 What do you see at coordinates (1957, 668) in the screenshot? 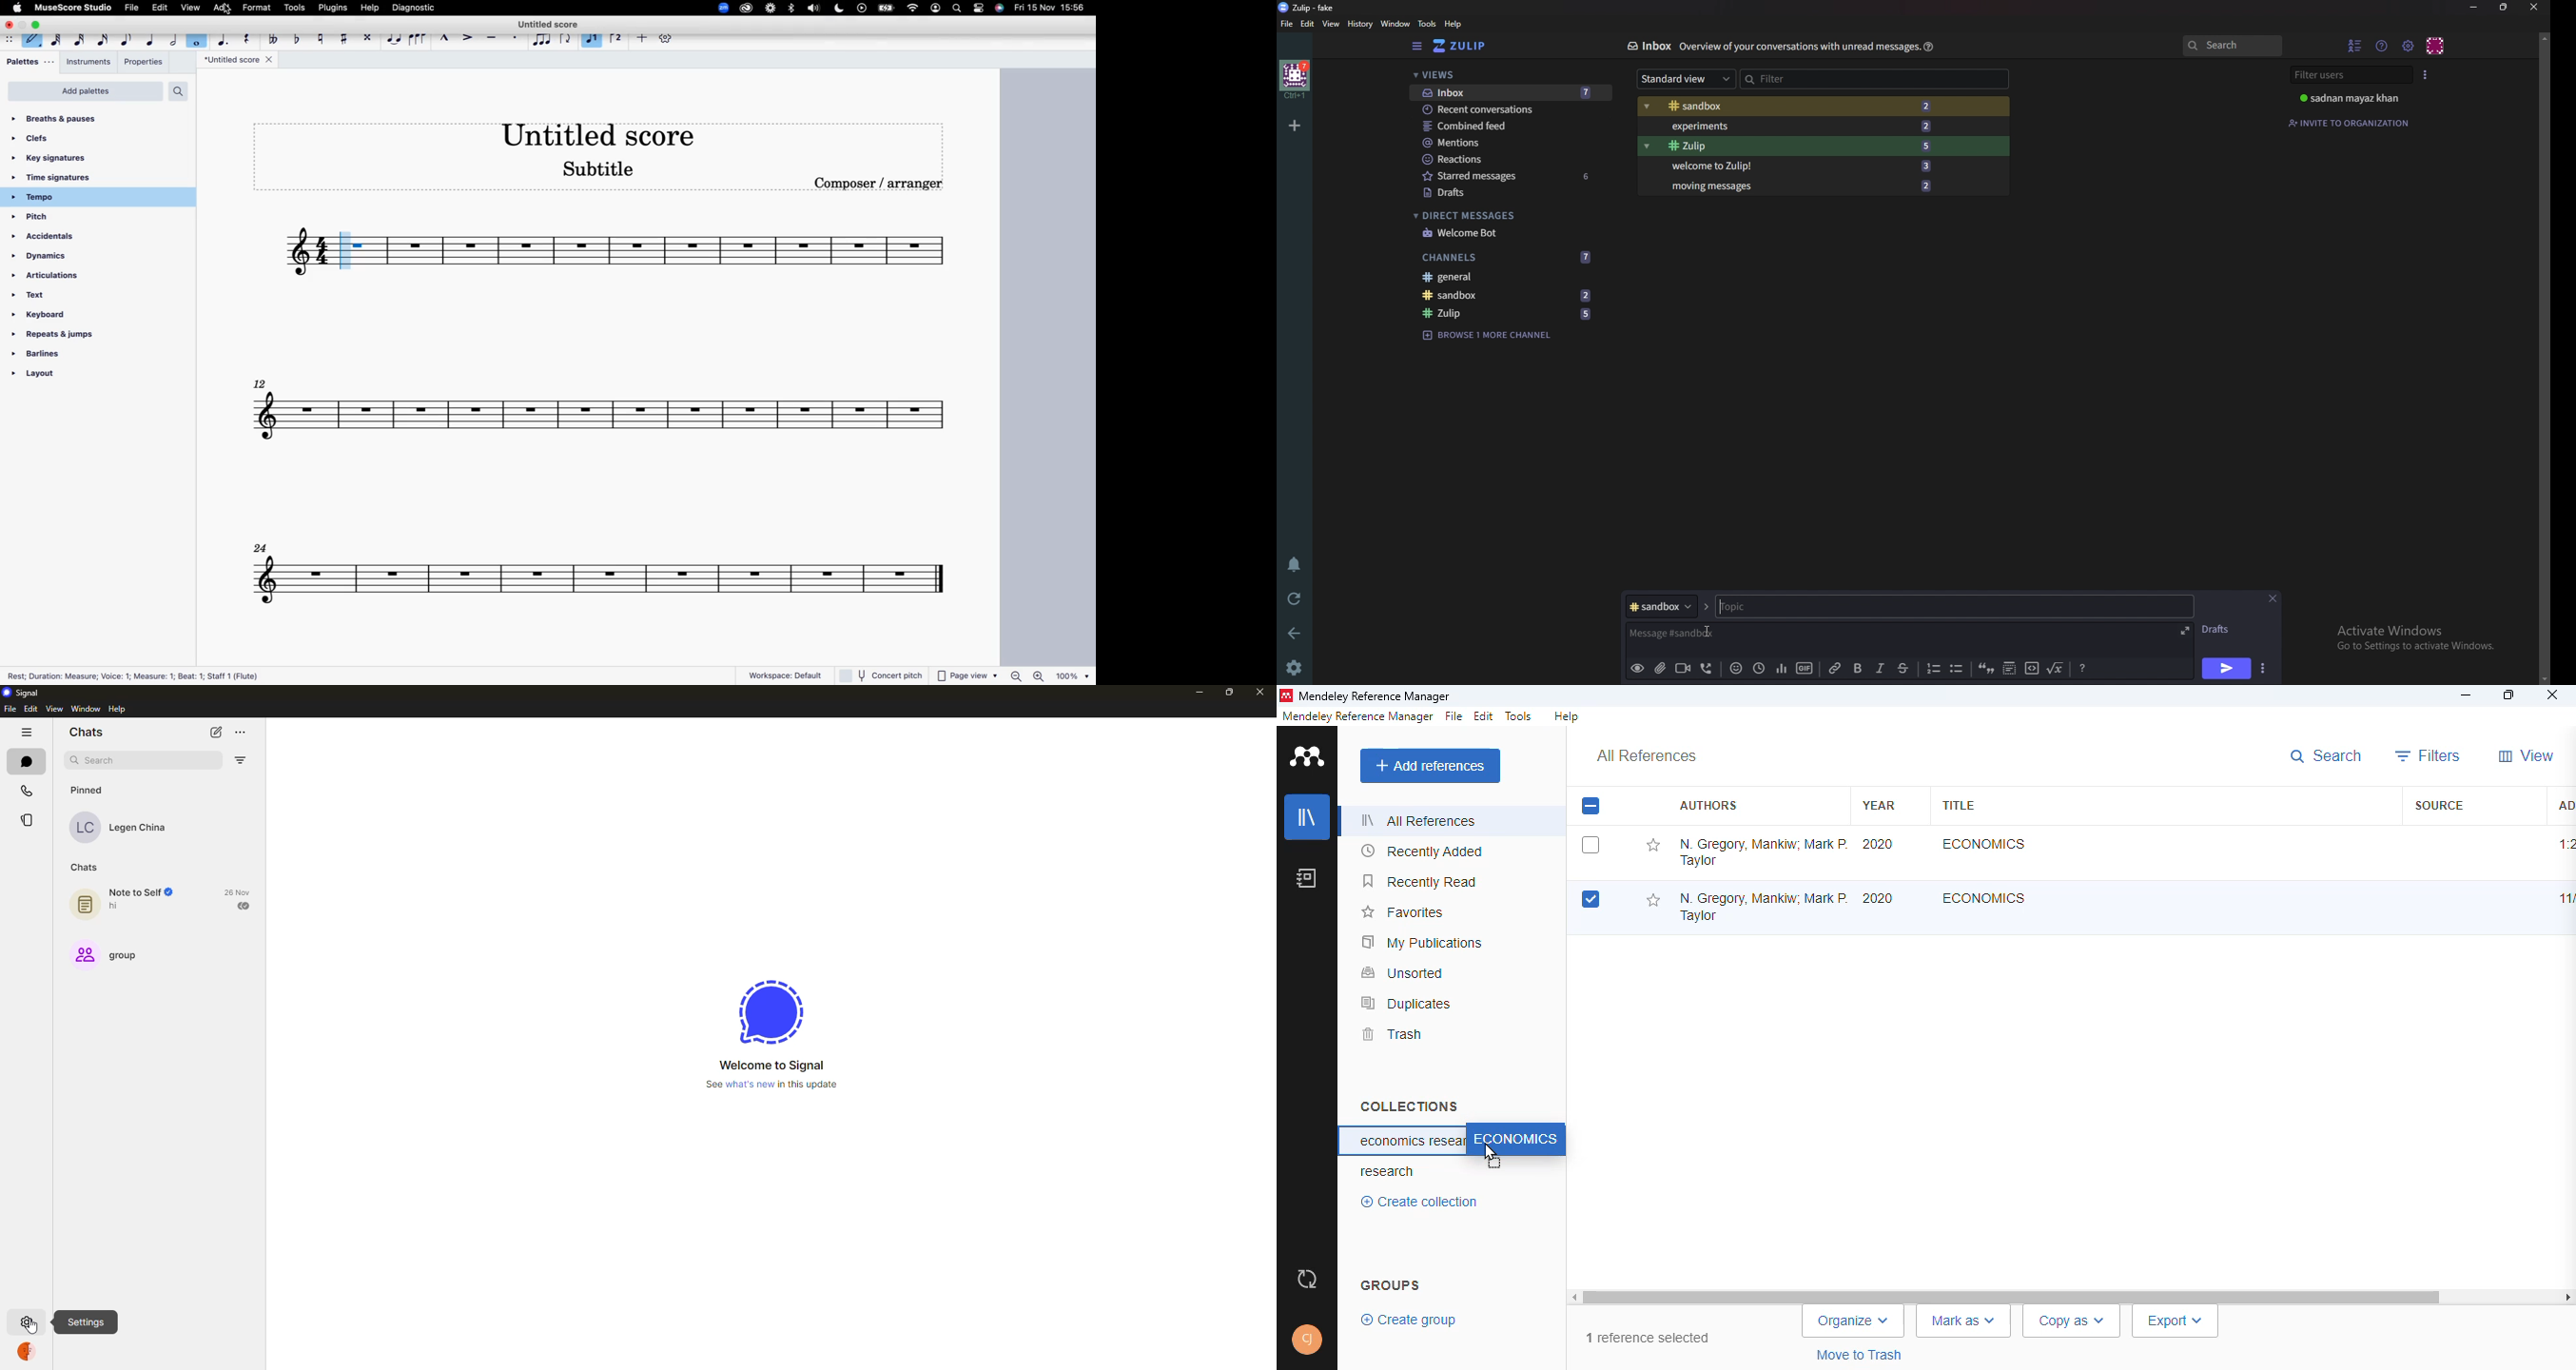
I see `Bullet list` at bounding box center [1957, 668].